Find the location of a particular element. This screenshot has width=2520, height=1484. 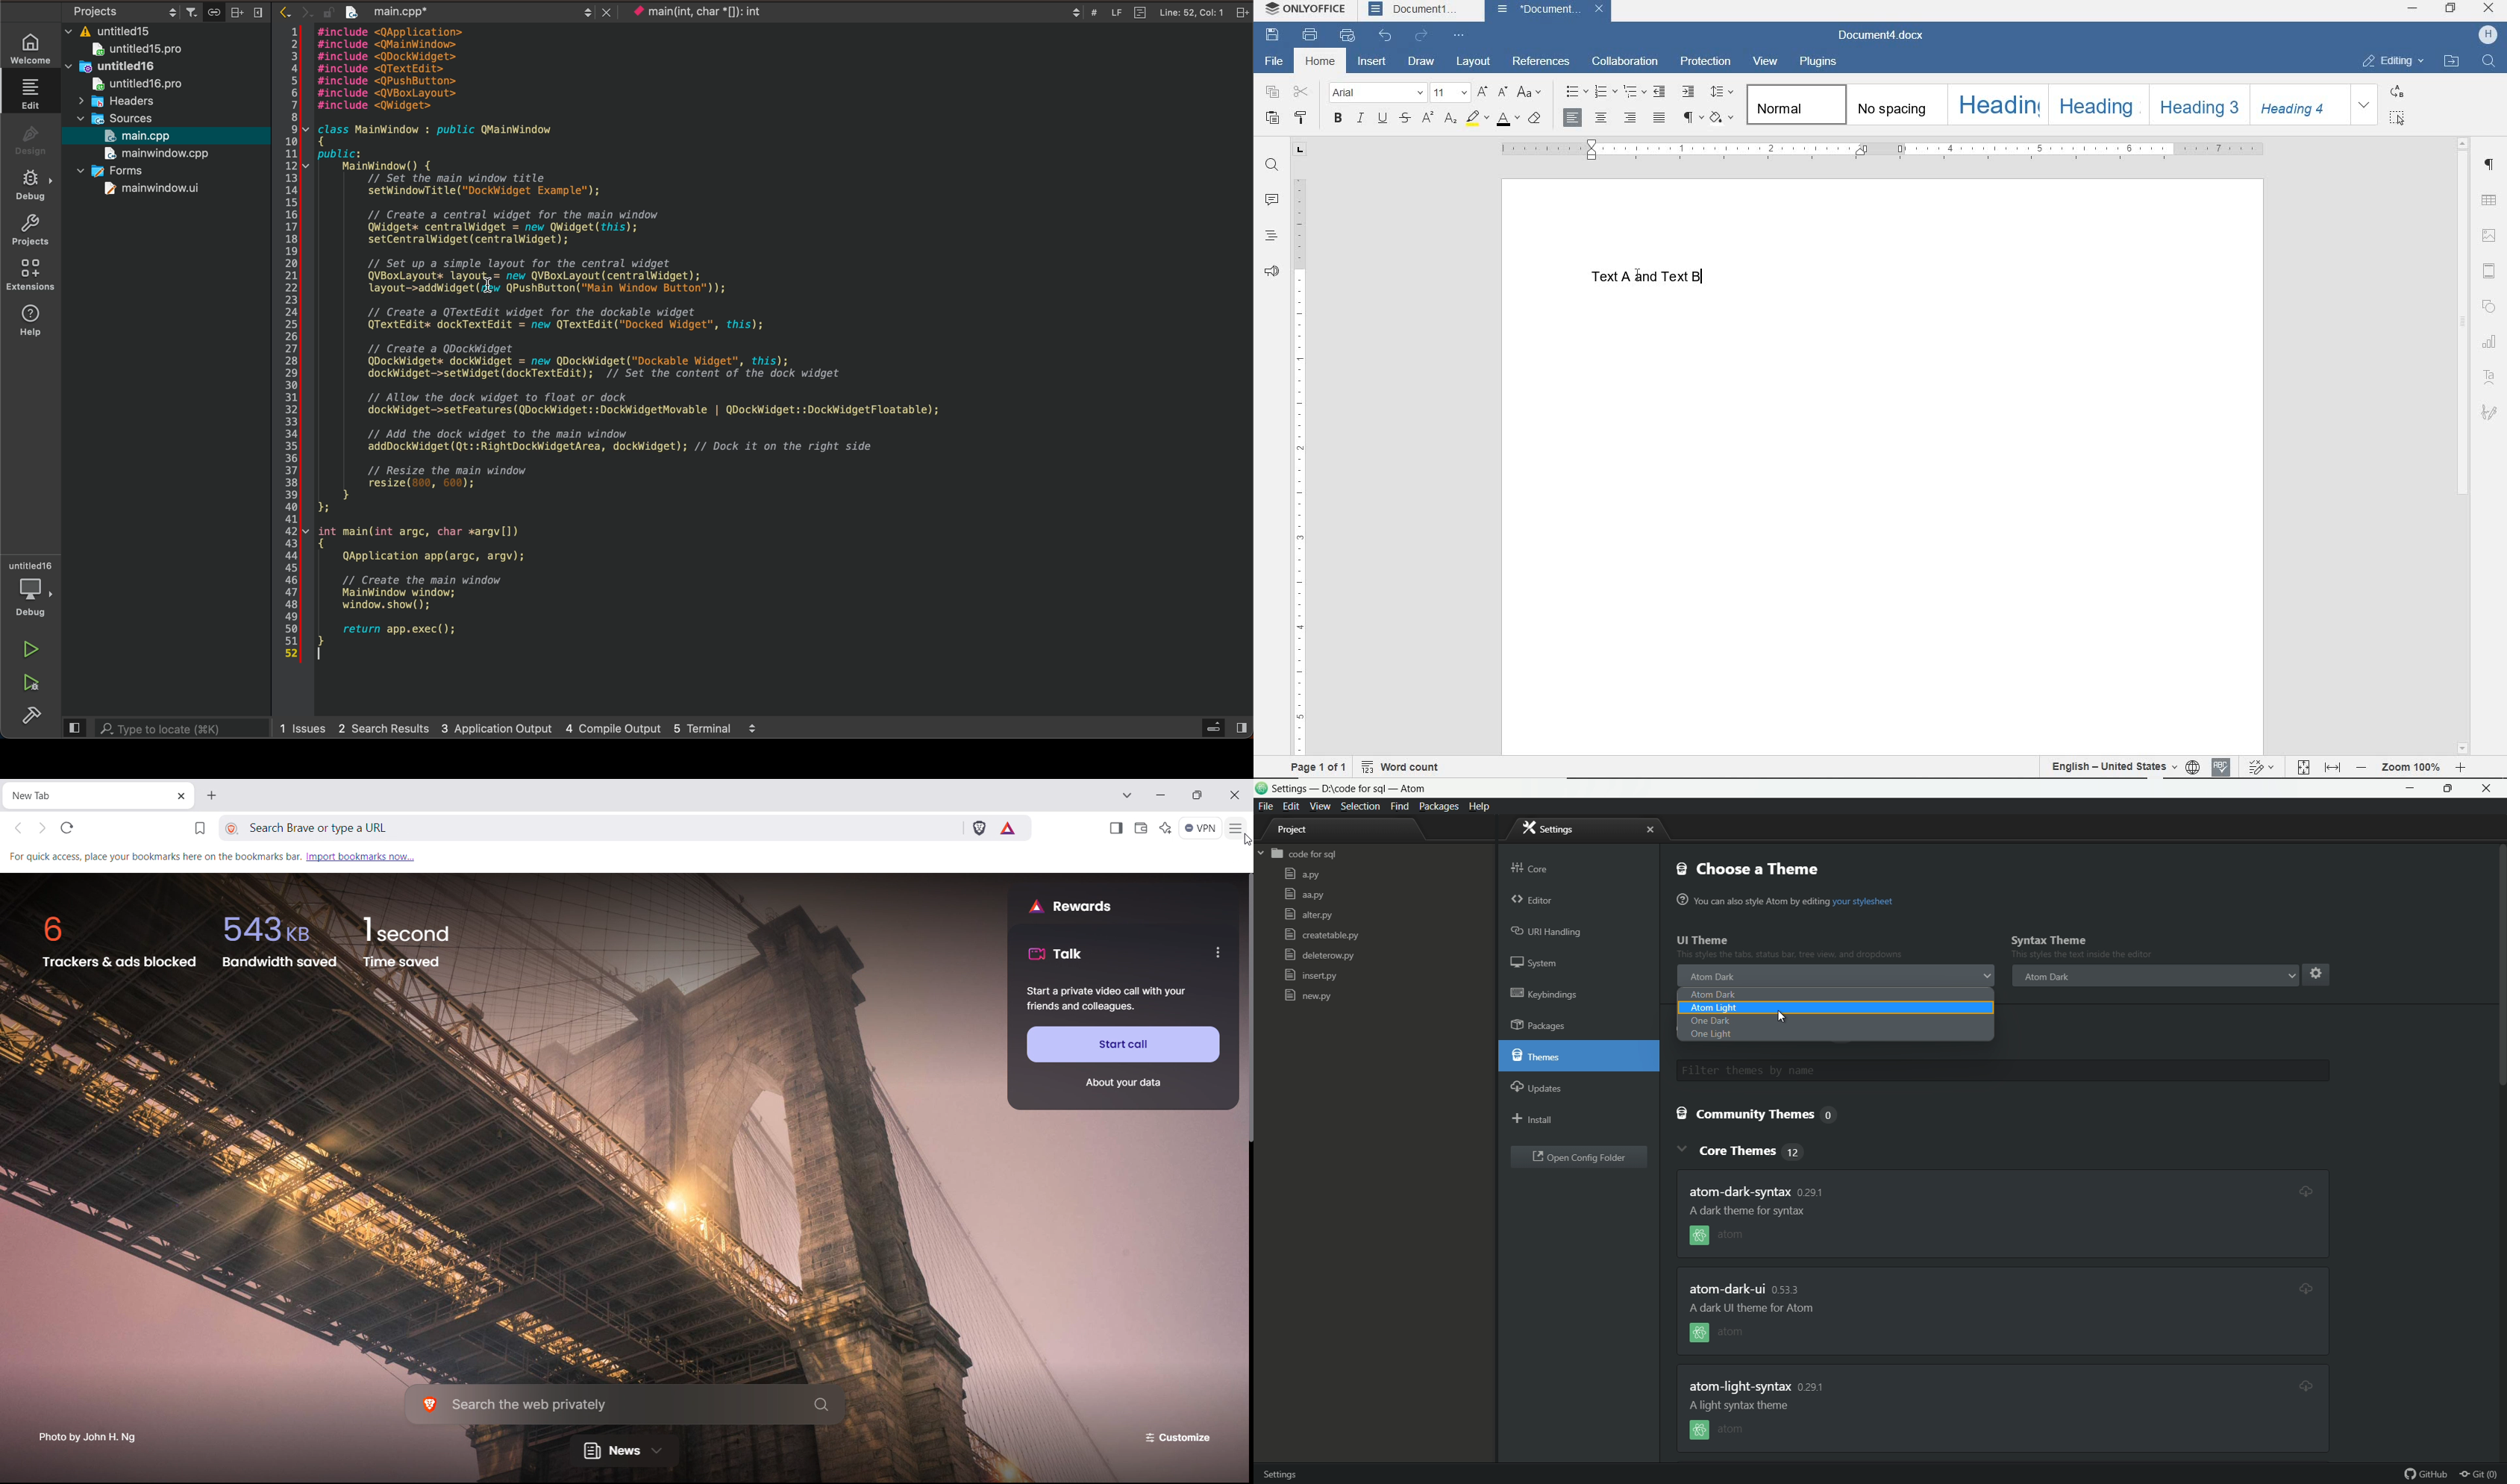

atom dark is located at coordinates (2045, 976).